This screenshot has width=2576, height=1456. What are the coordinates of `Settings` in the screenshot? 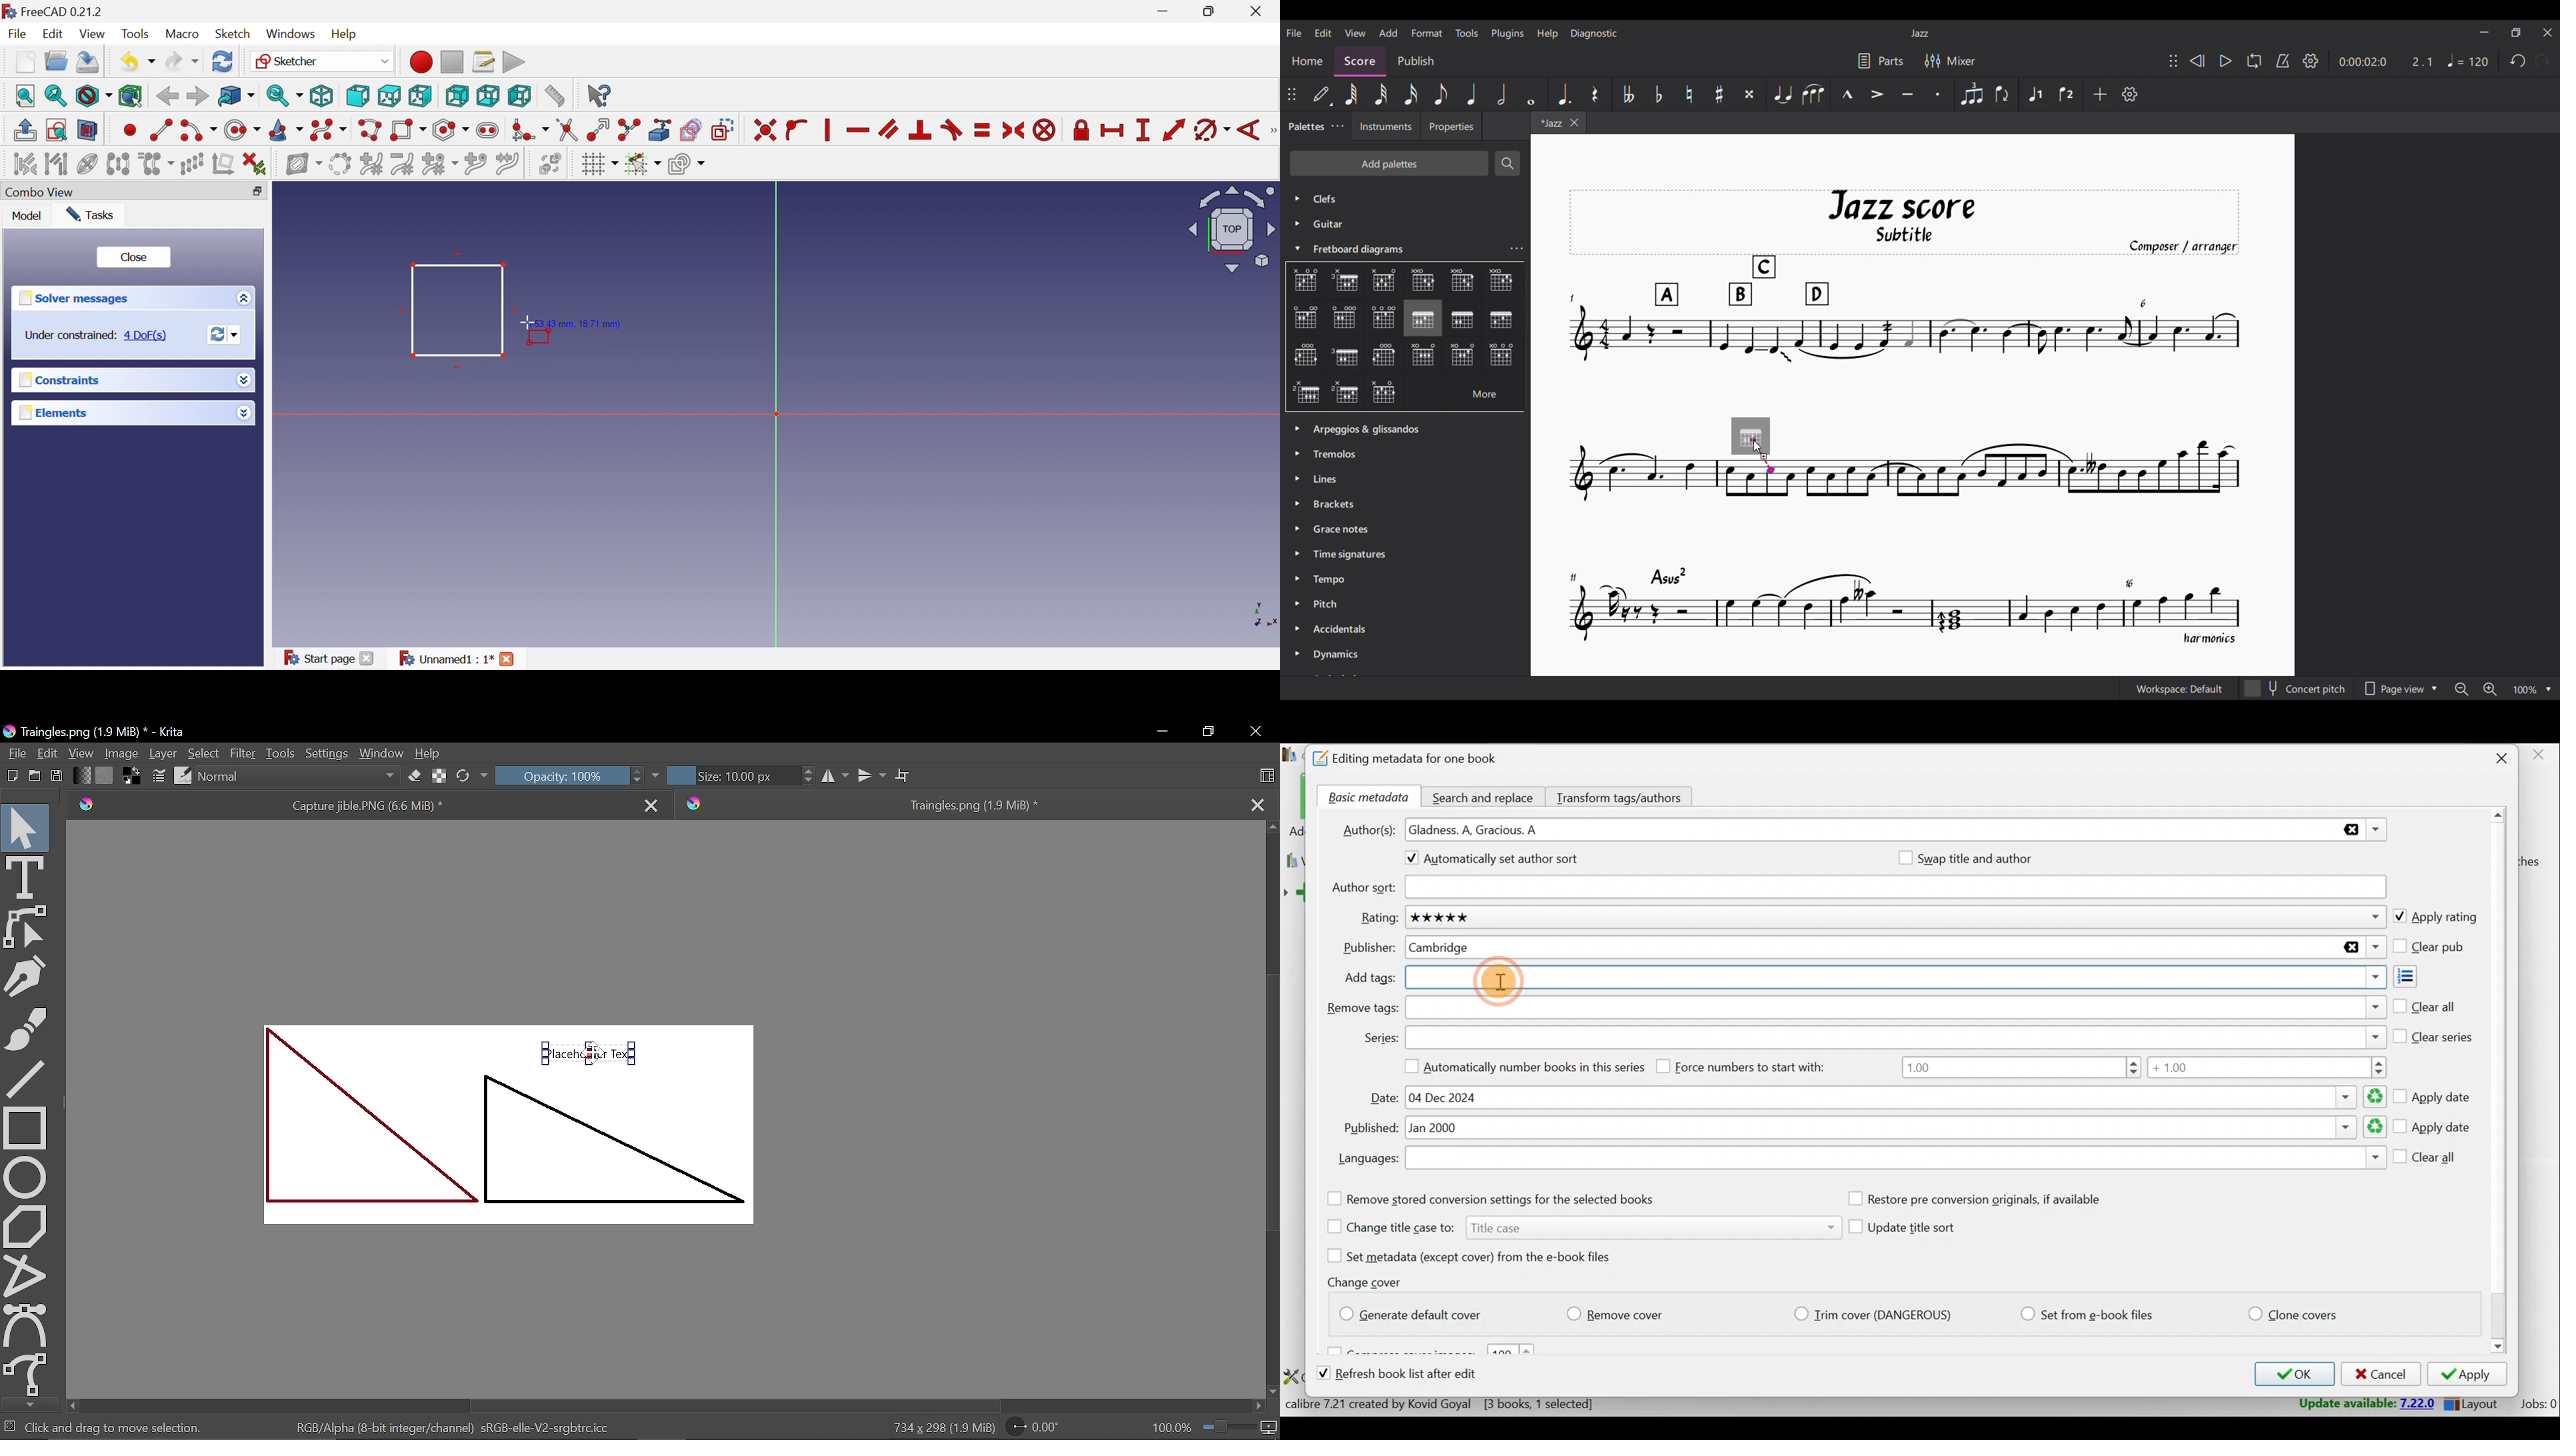 It's located at (326, 752).